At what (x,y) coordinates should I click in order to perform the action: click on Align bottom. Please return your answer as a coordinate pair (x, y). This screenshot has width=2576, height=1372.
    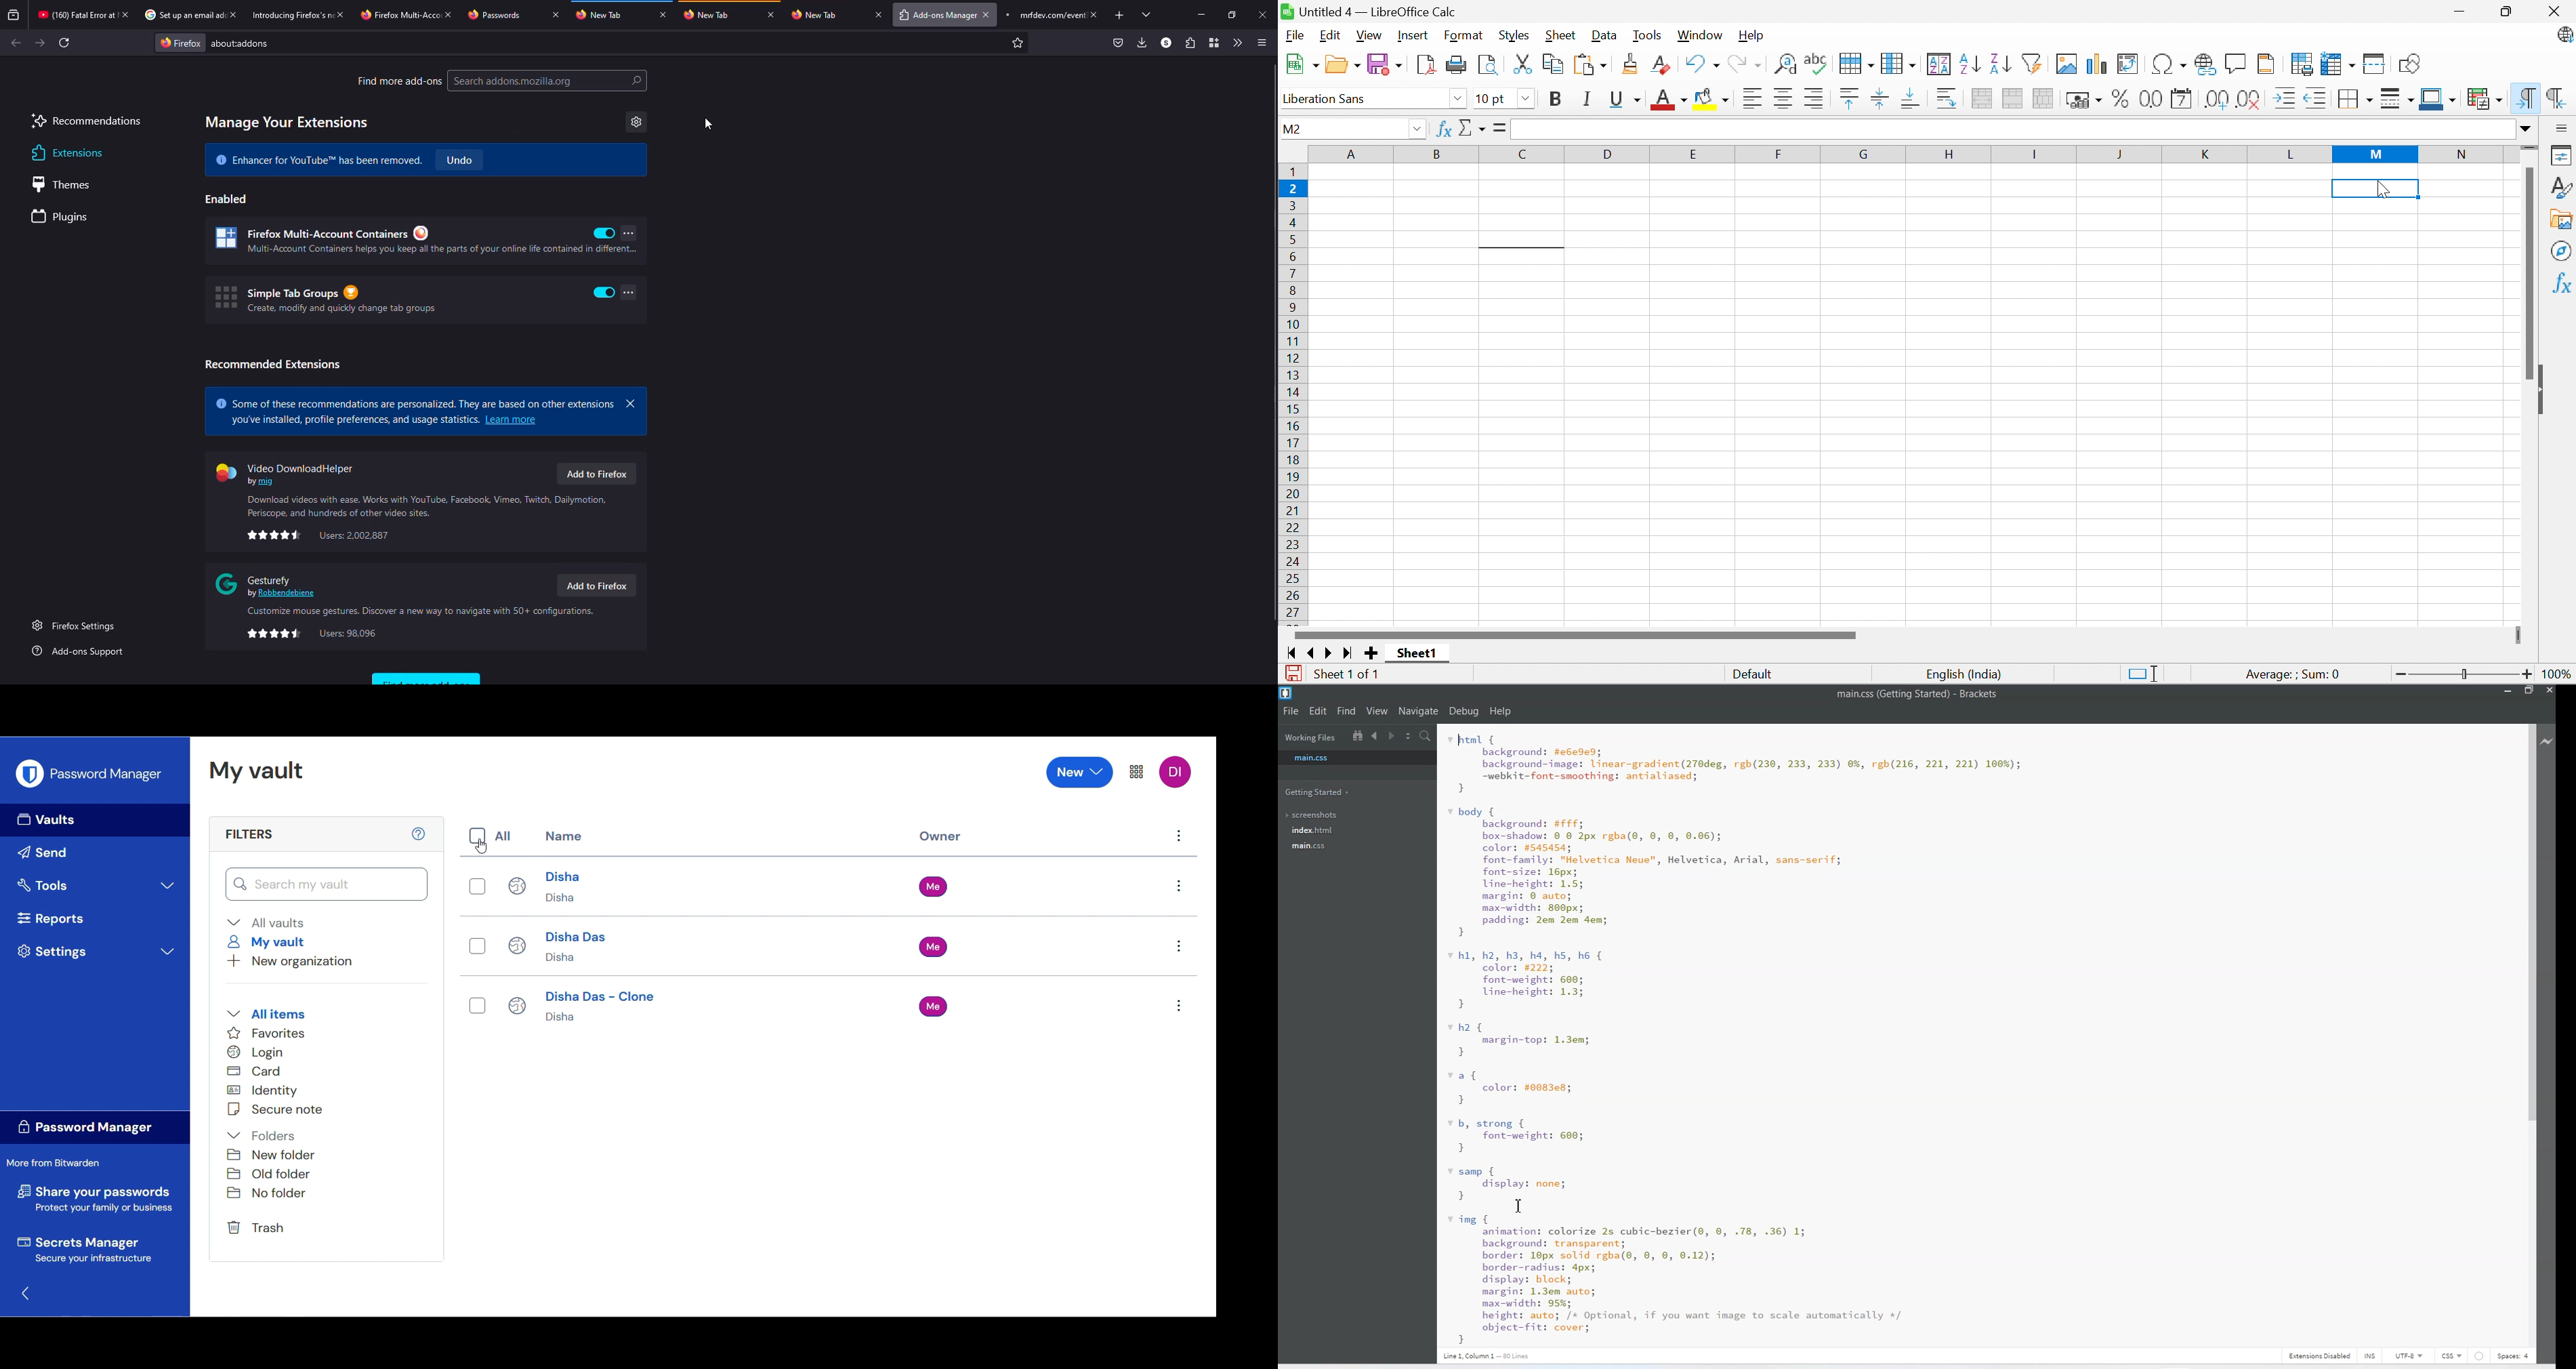
    Looking at the image, I should click on (1913, 98).